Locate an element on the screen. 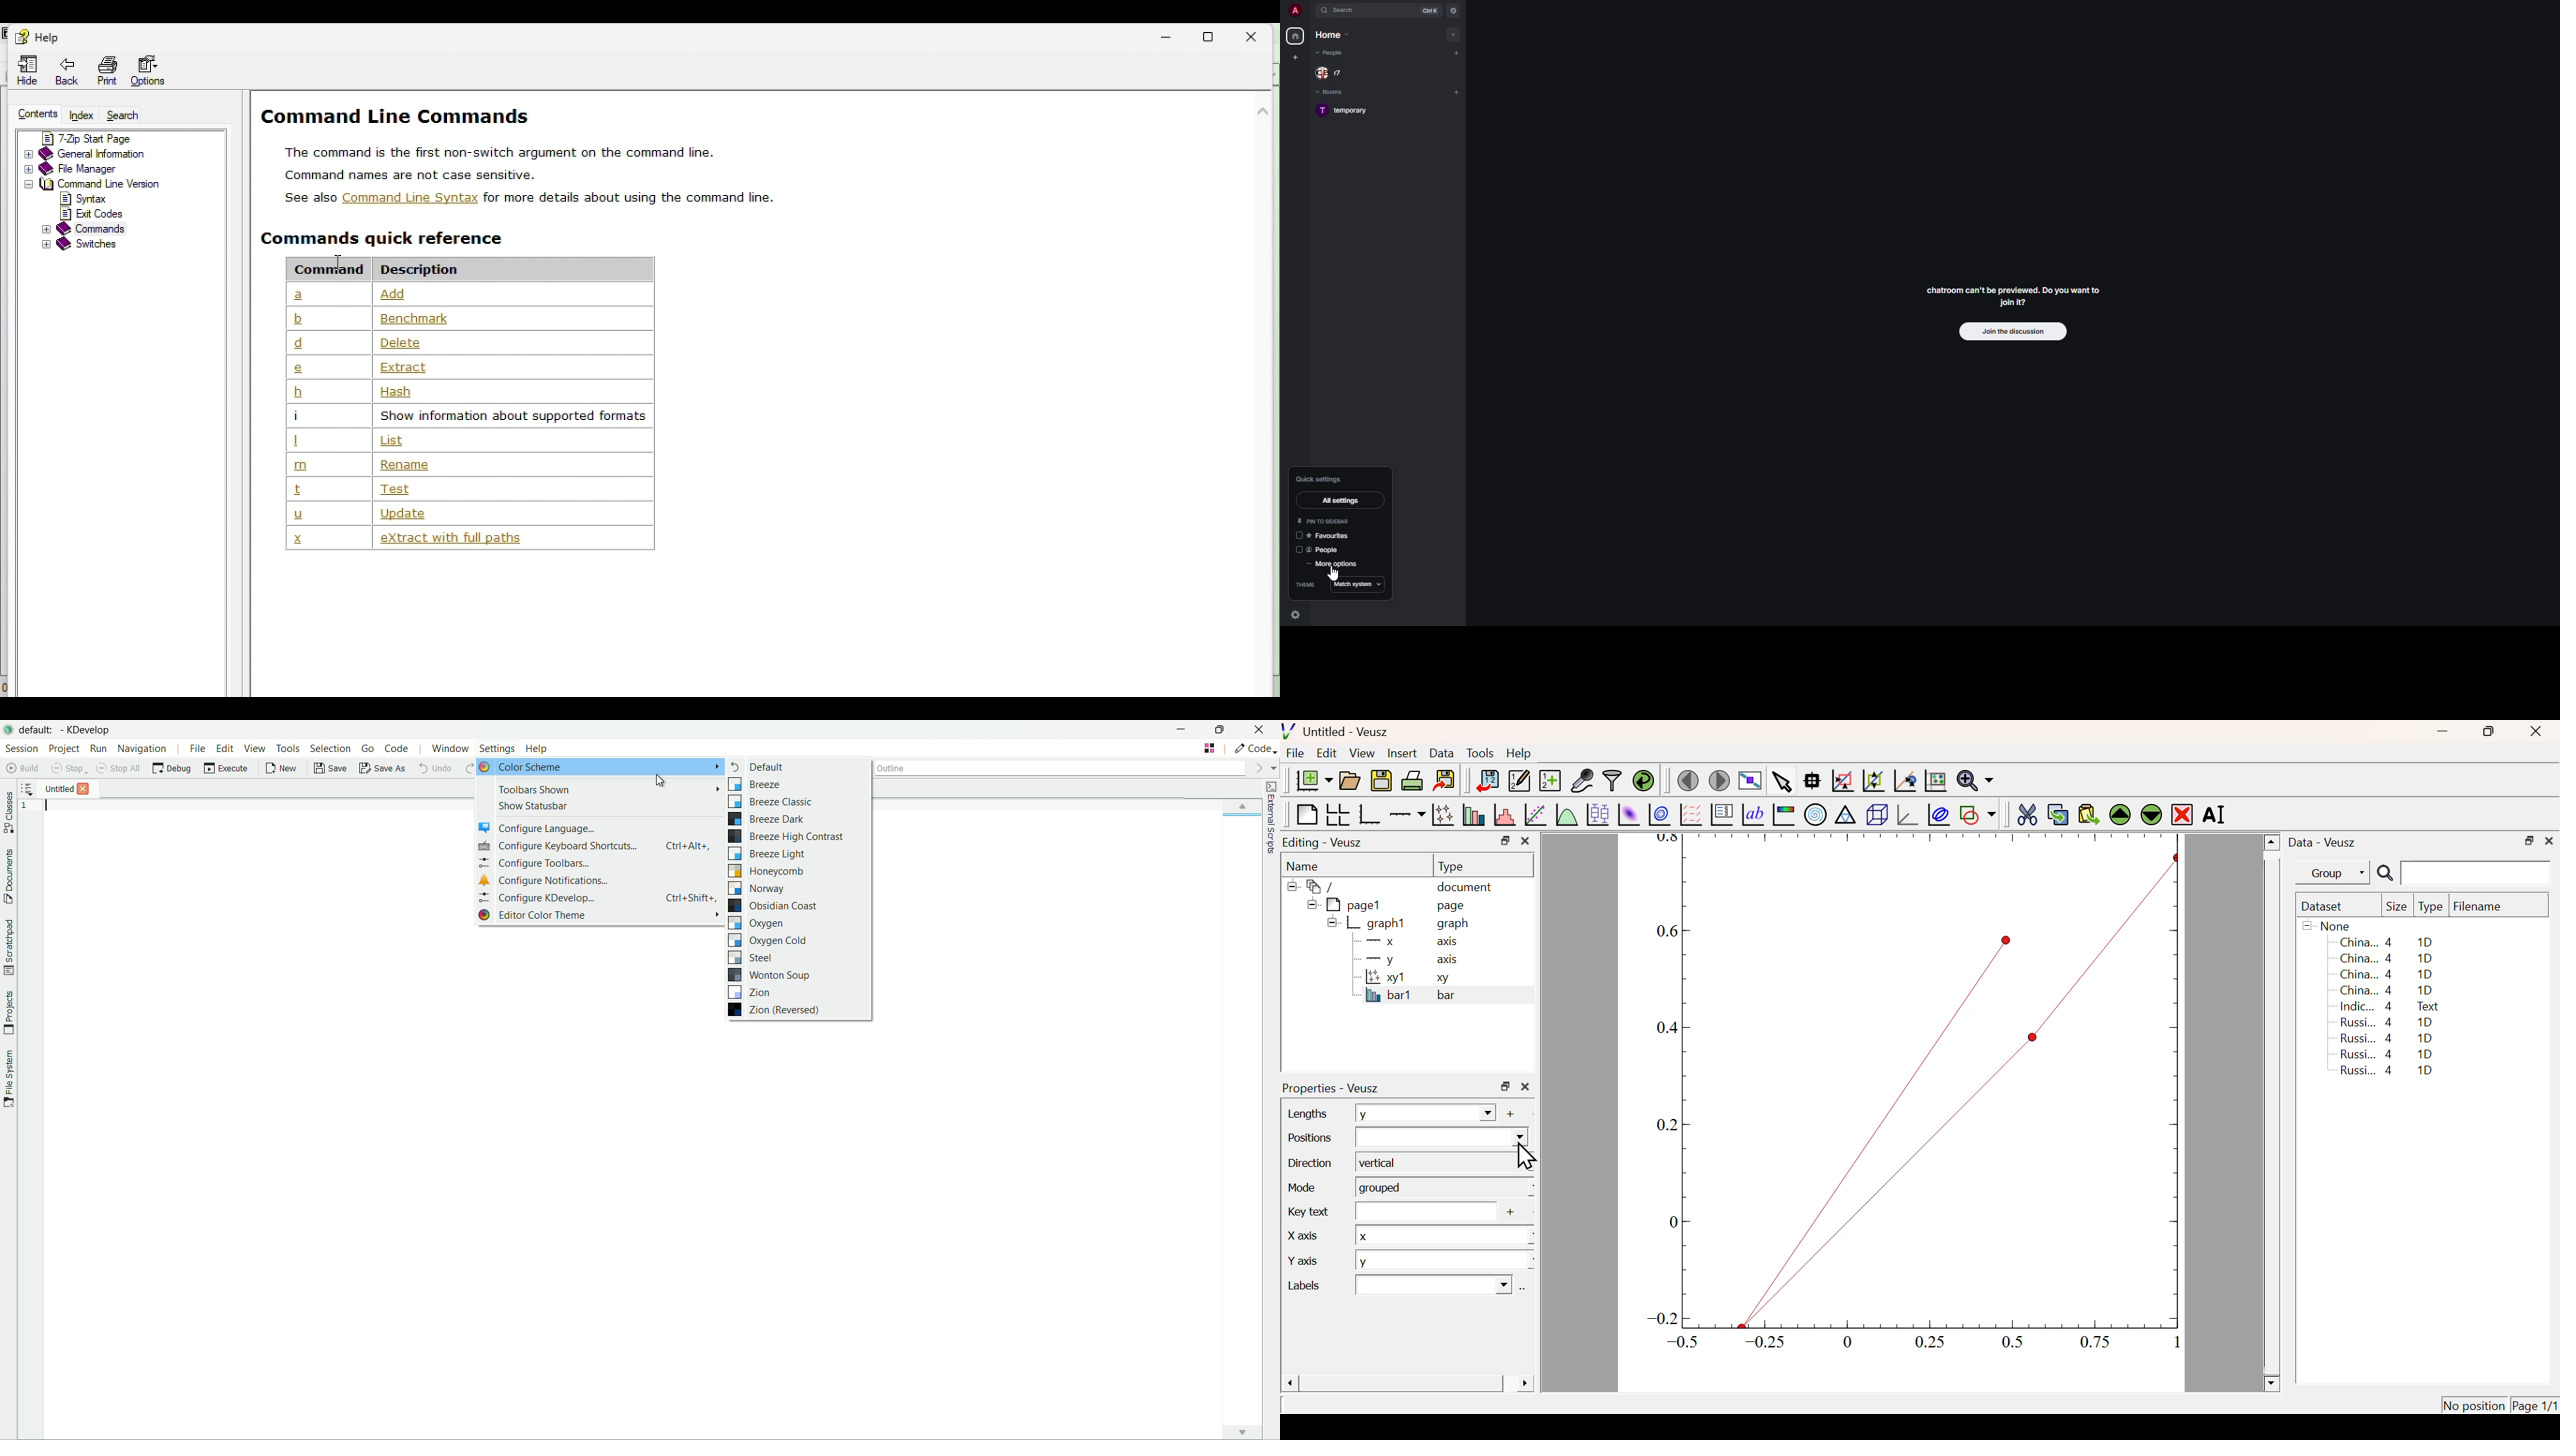 The image size is (2576, 1456). Plot Vector Field is located at coordinates (1689, 814).